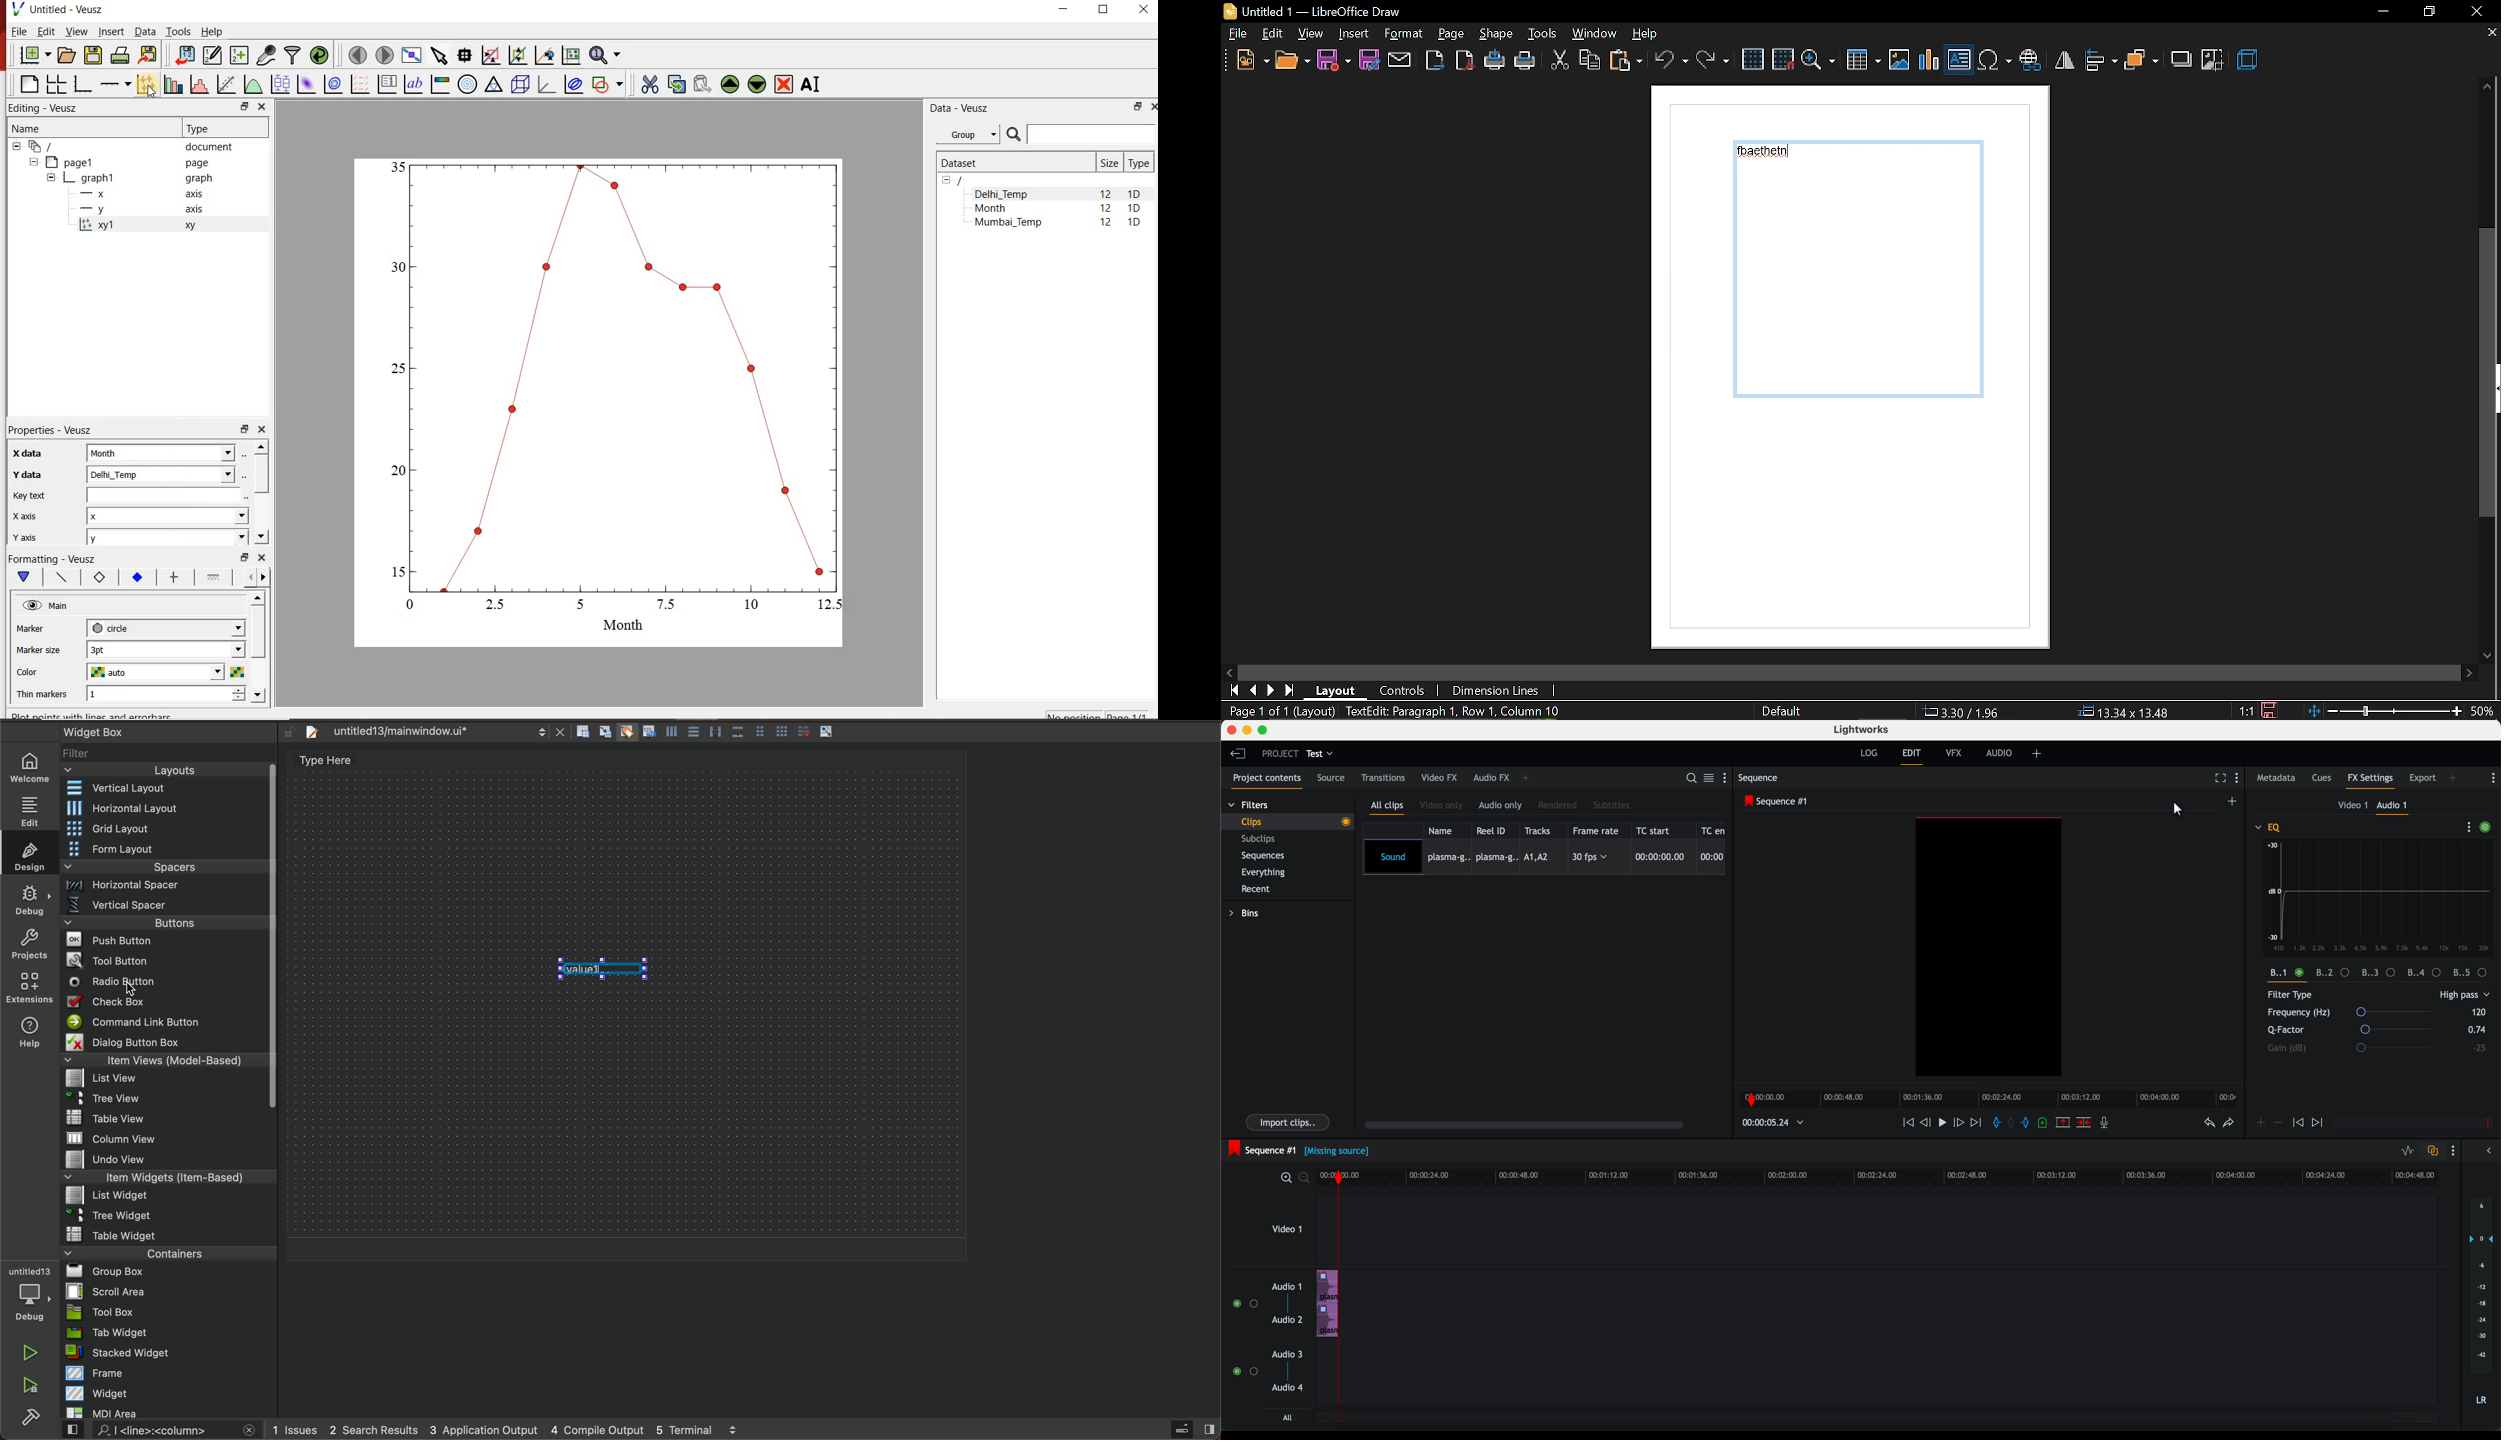 The width and height of the screenshot is (2520, 1456). What do you see at coordinates (173, 577) in the screenshot?
I see `major ticks` at bounding box center [173, 577].